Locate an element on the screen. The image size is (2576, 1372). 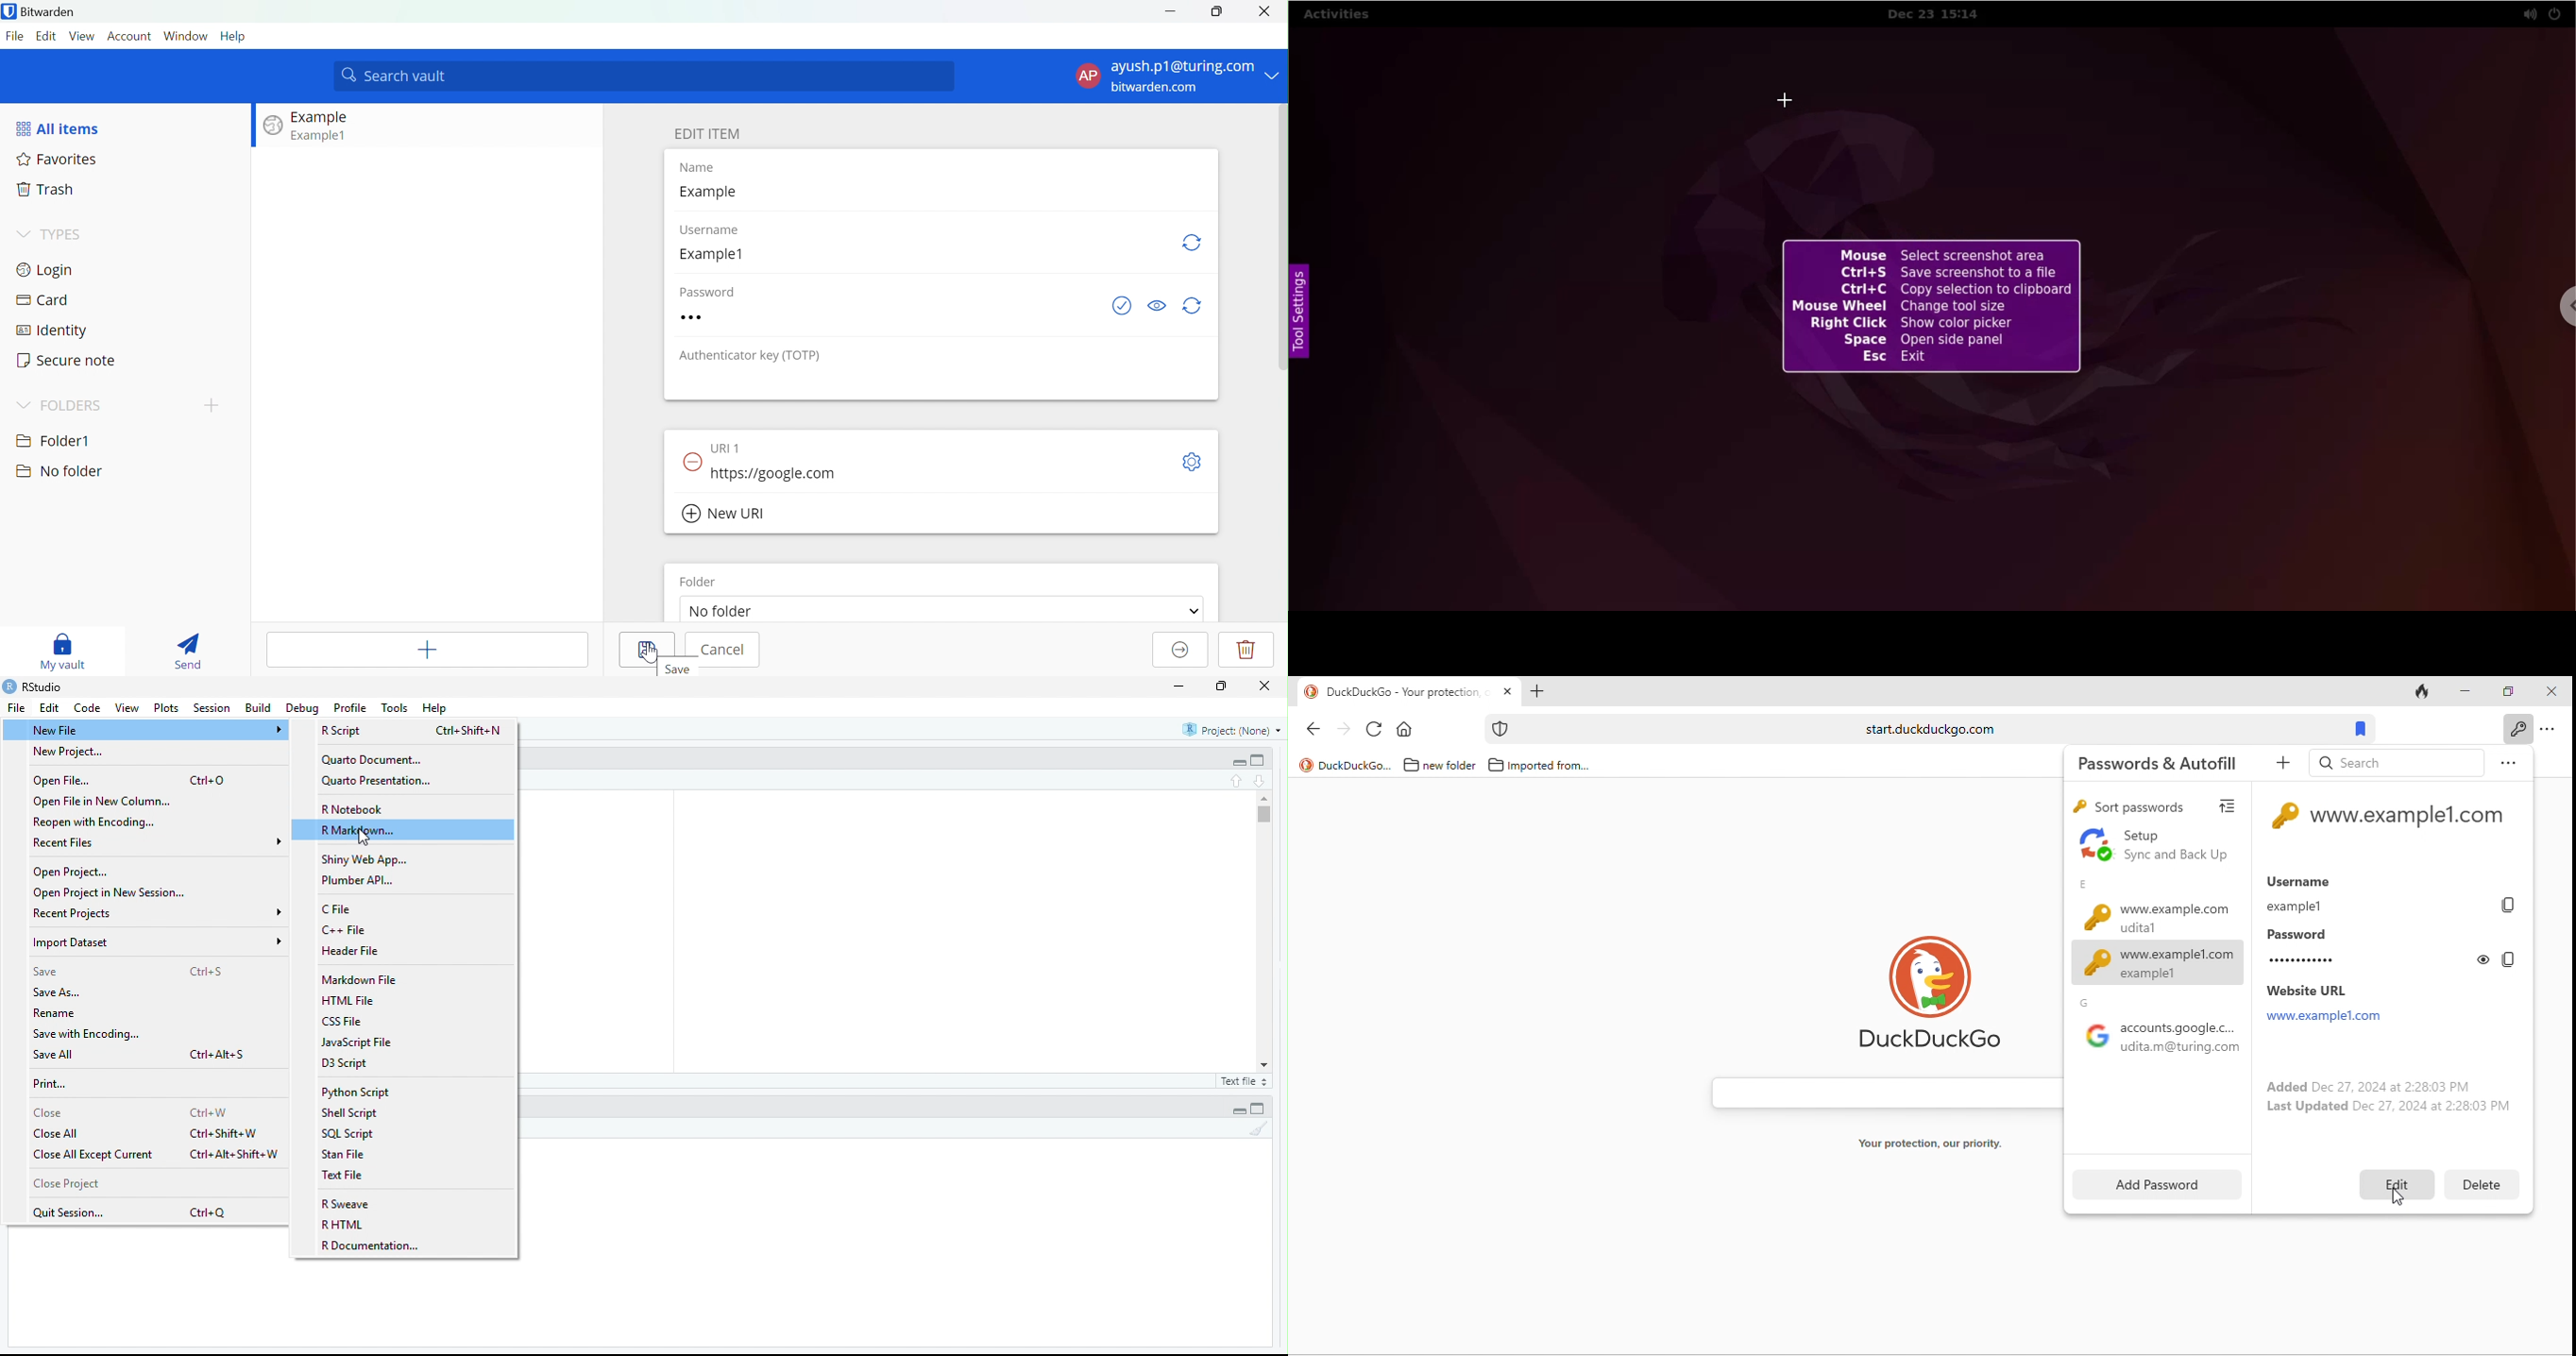
Collapse is located at coordinates (1239, 1112).